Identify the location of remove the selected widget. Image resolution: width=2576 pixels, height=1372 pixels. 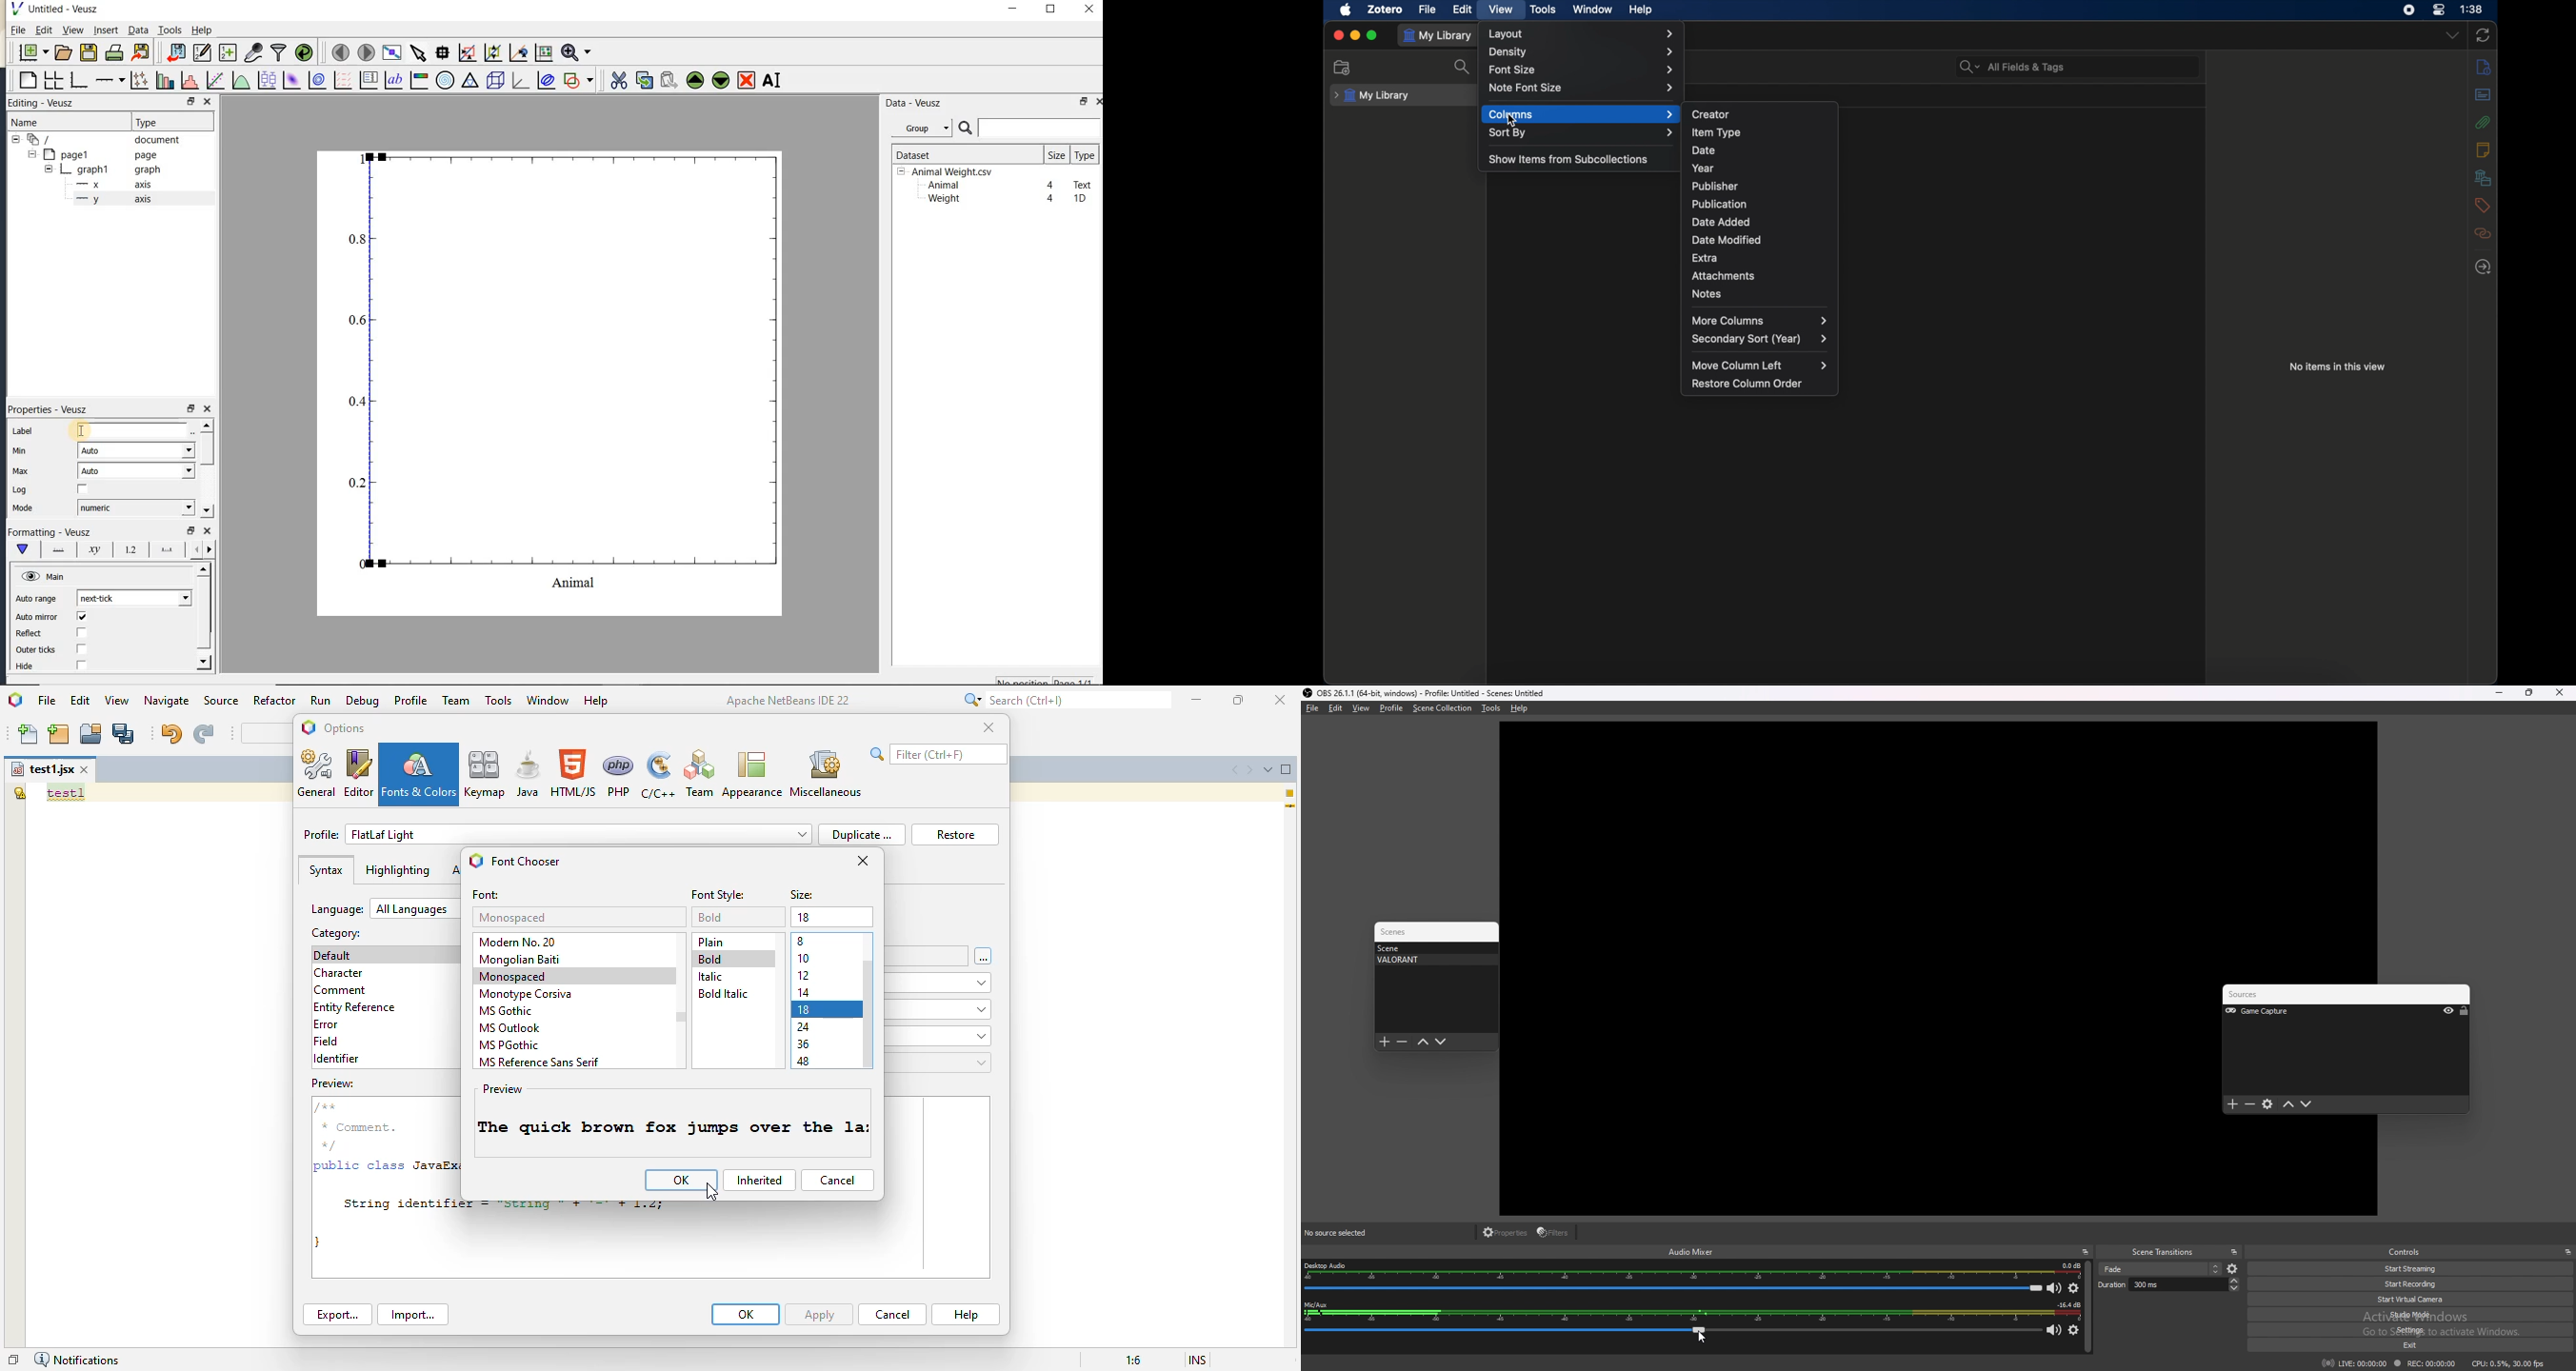
(745, 81).